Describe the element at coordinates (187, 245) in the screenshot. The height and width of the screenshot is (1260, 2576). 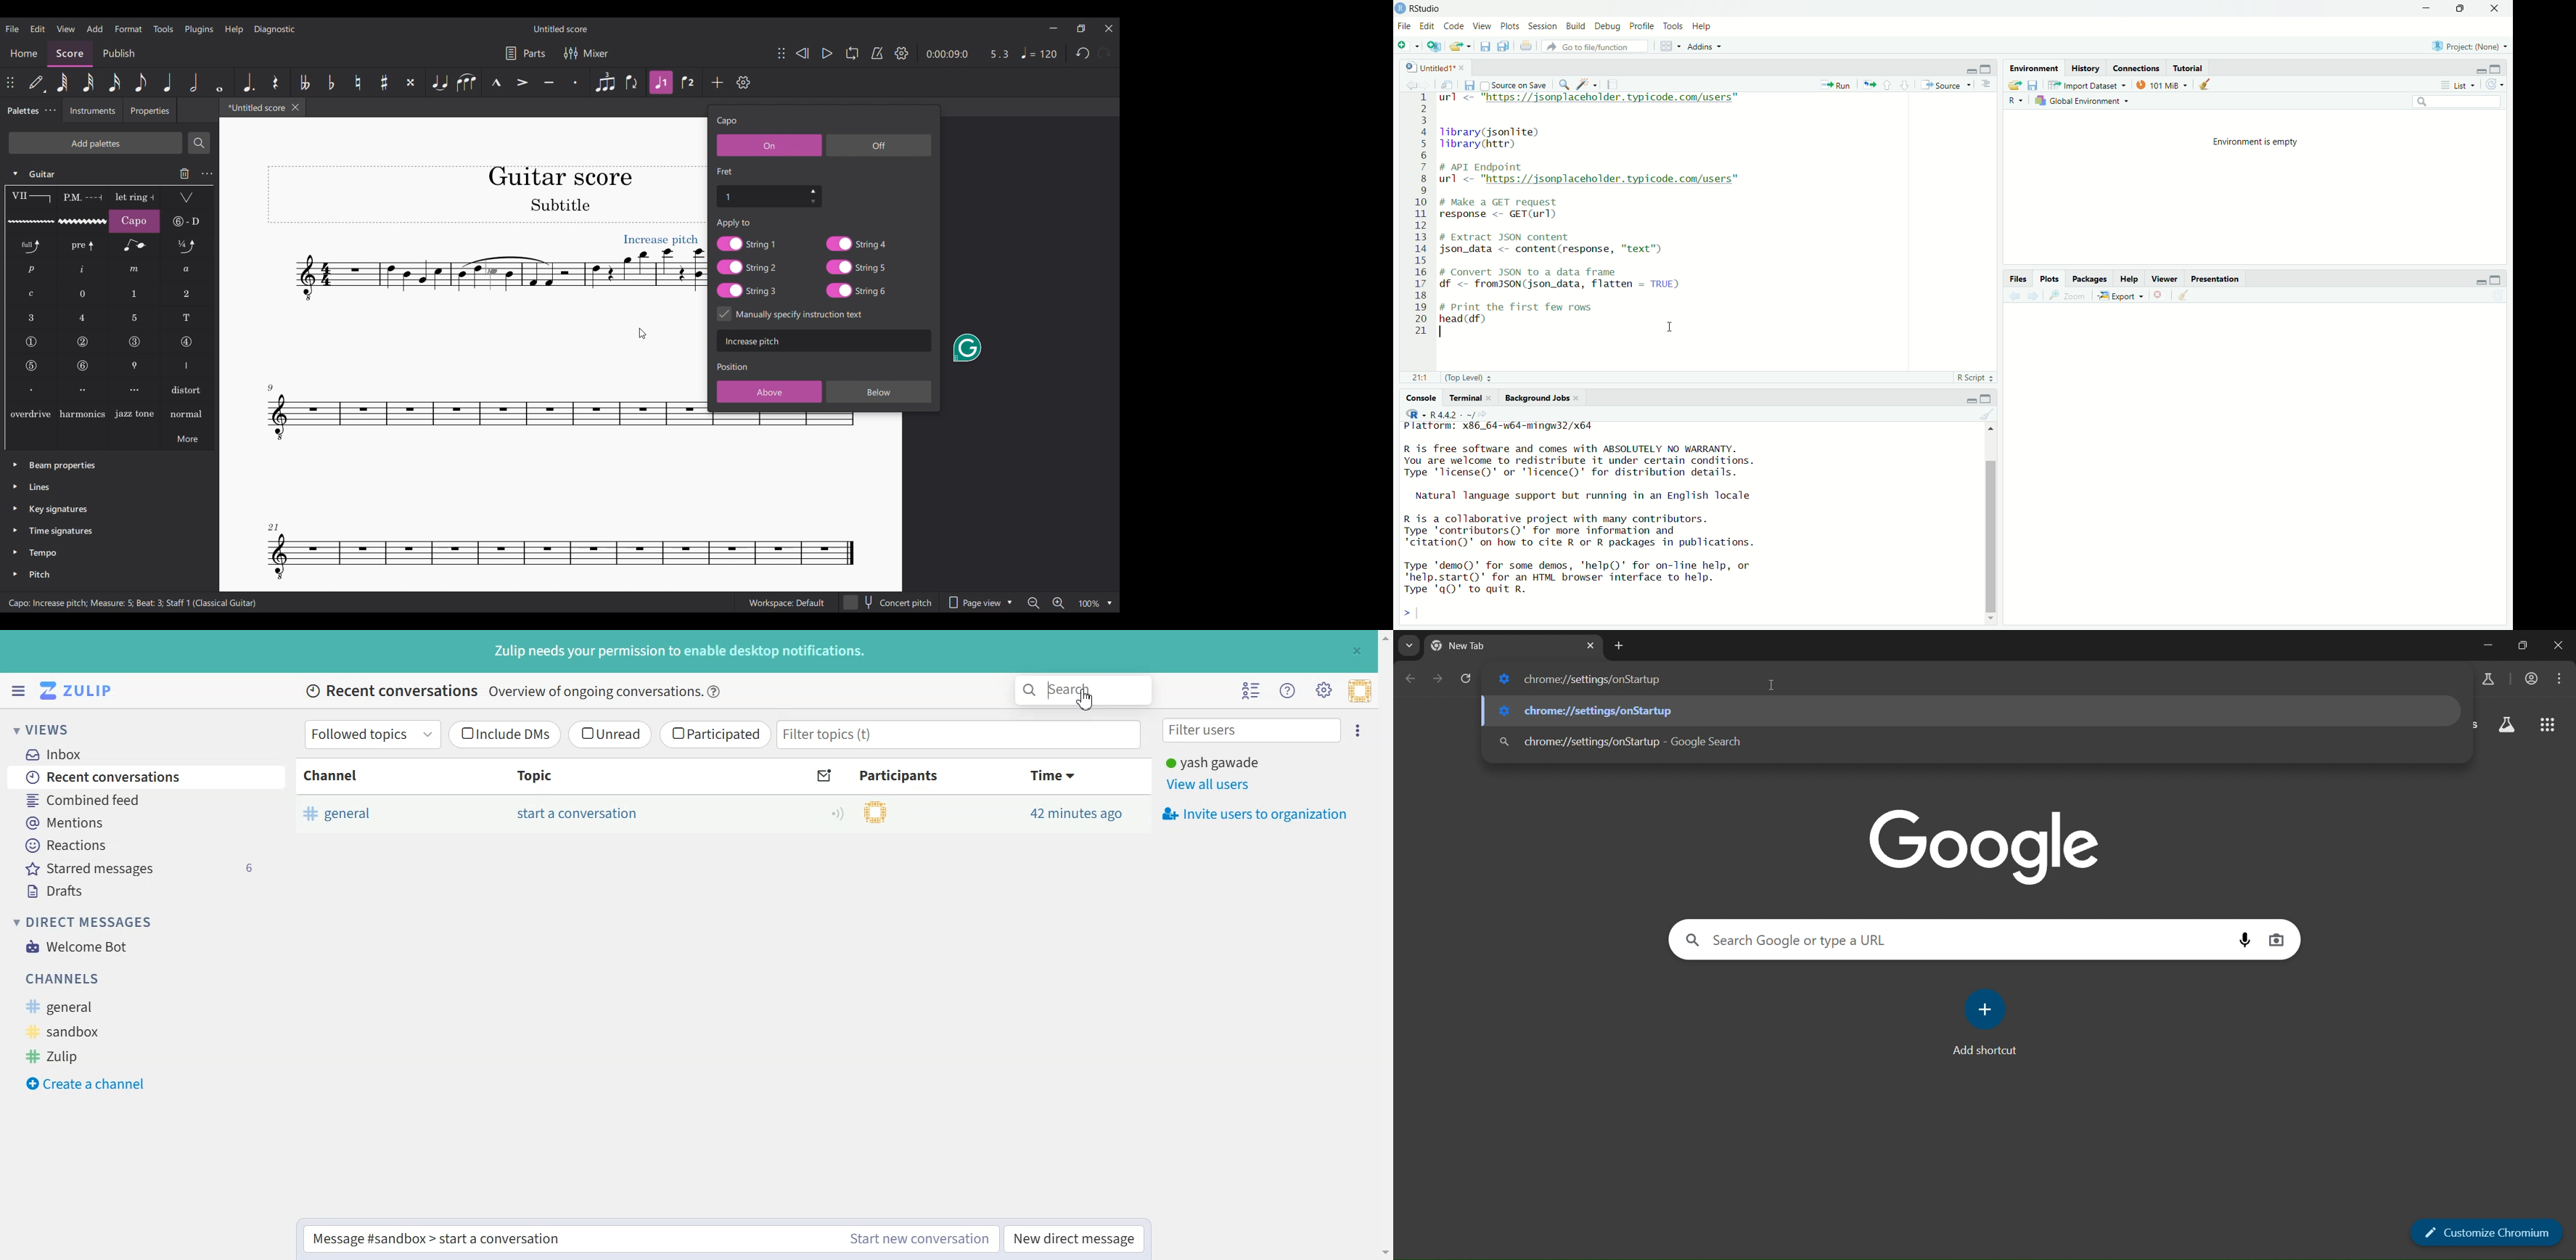
I see `Slight bend` at that location.